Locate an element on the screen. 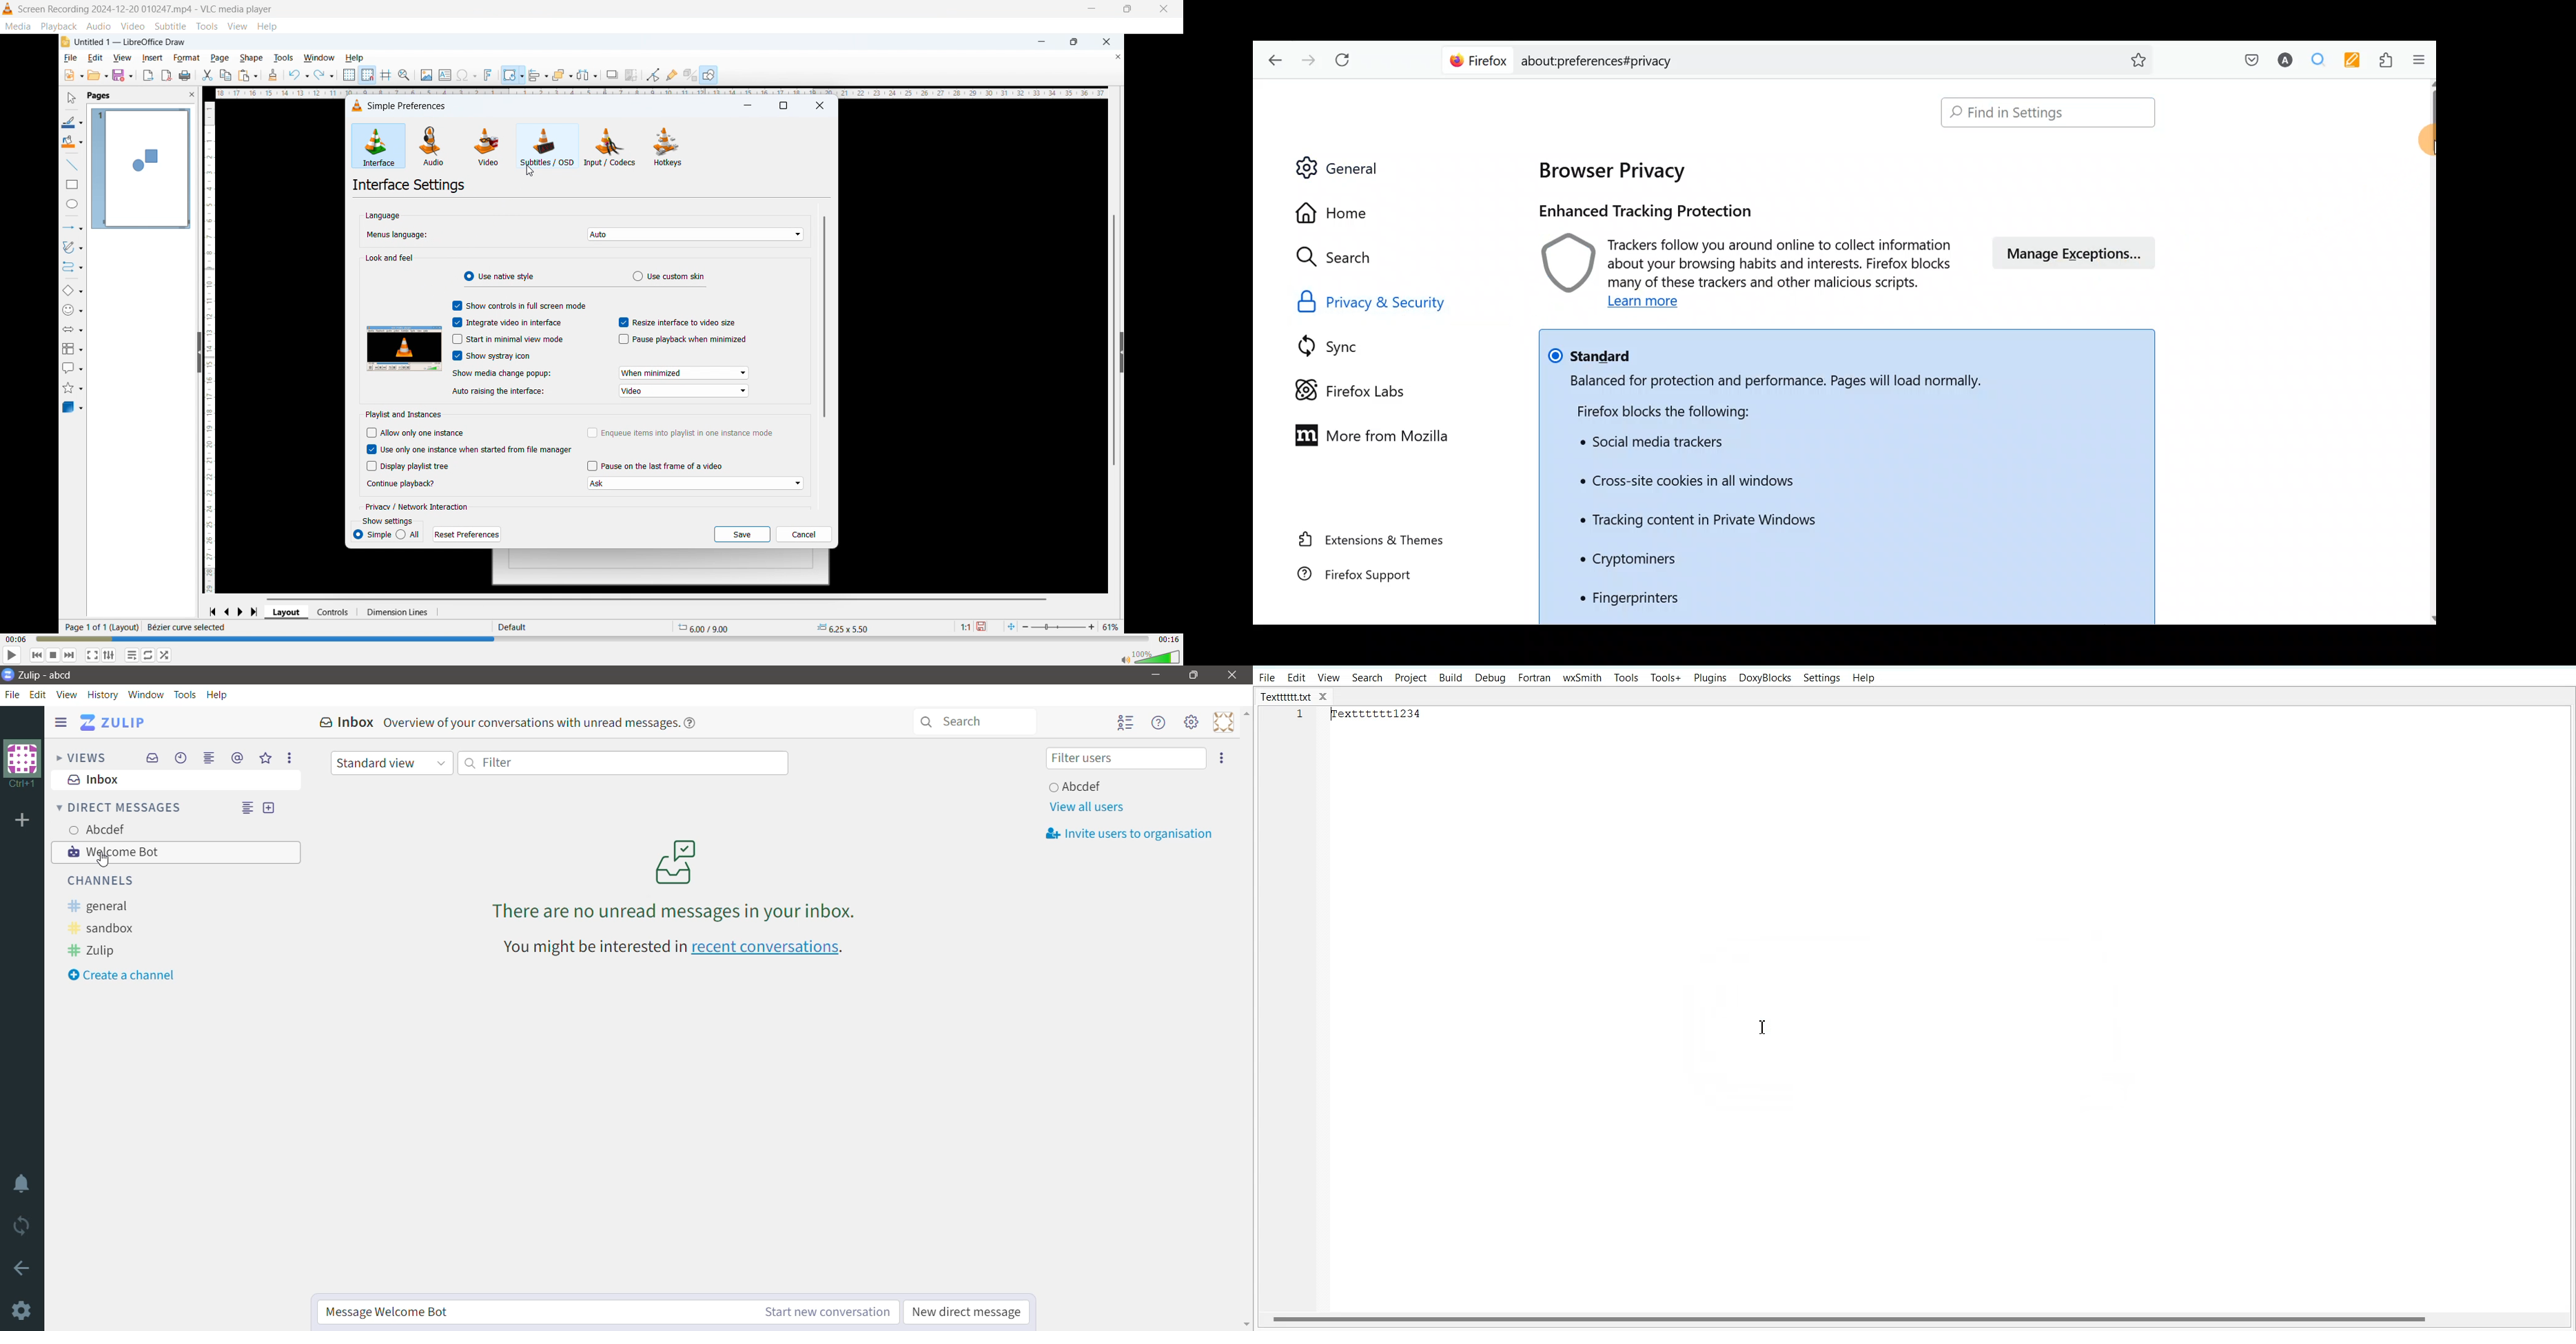 This screenshot has height=1344, width=2576. Search is located at coordinates (1368, 677).